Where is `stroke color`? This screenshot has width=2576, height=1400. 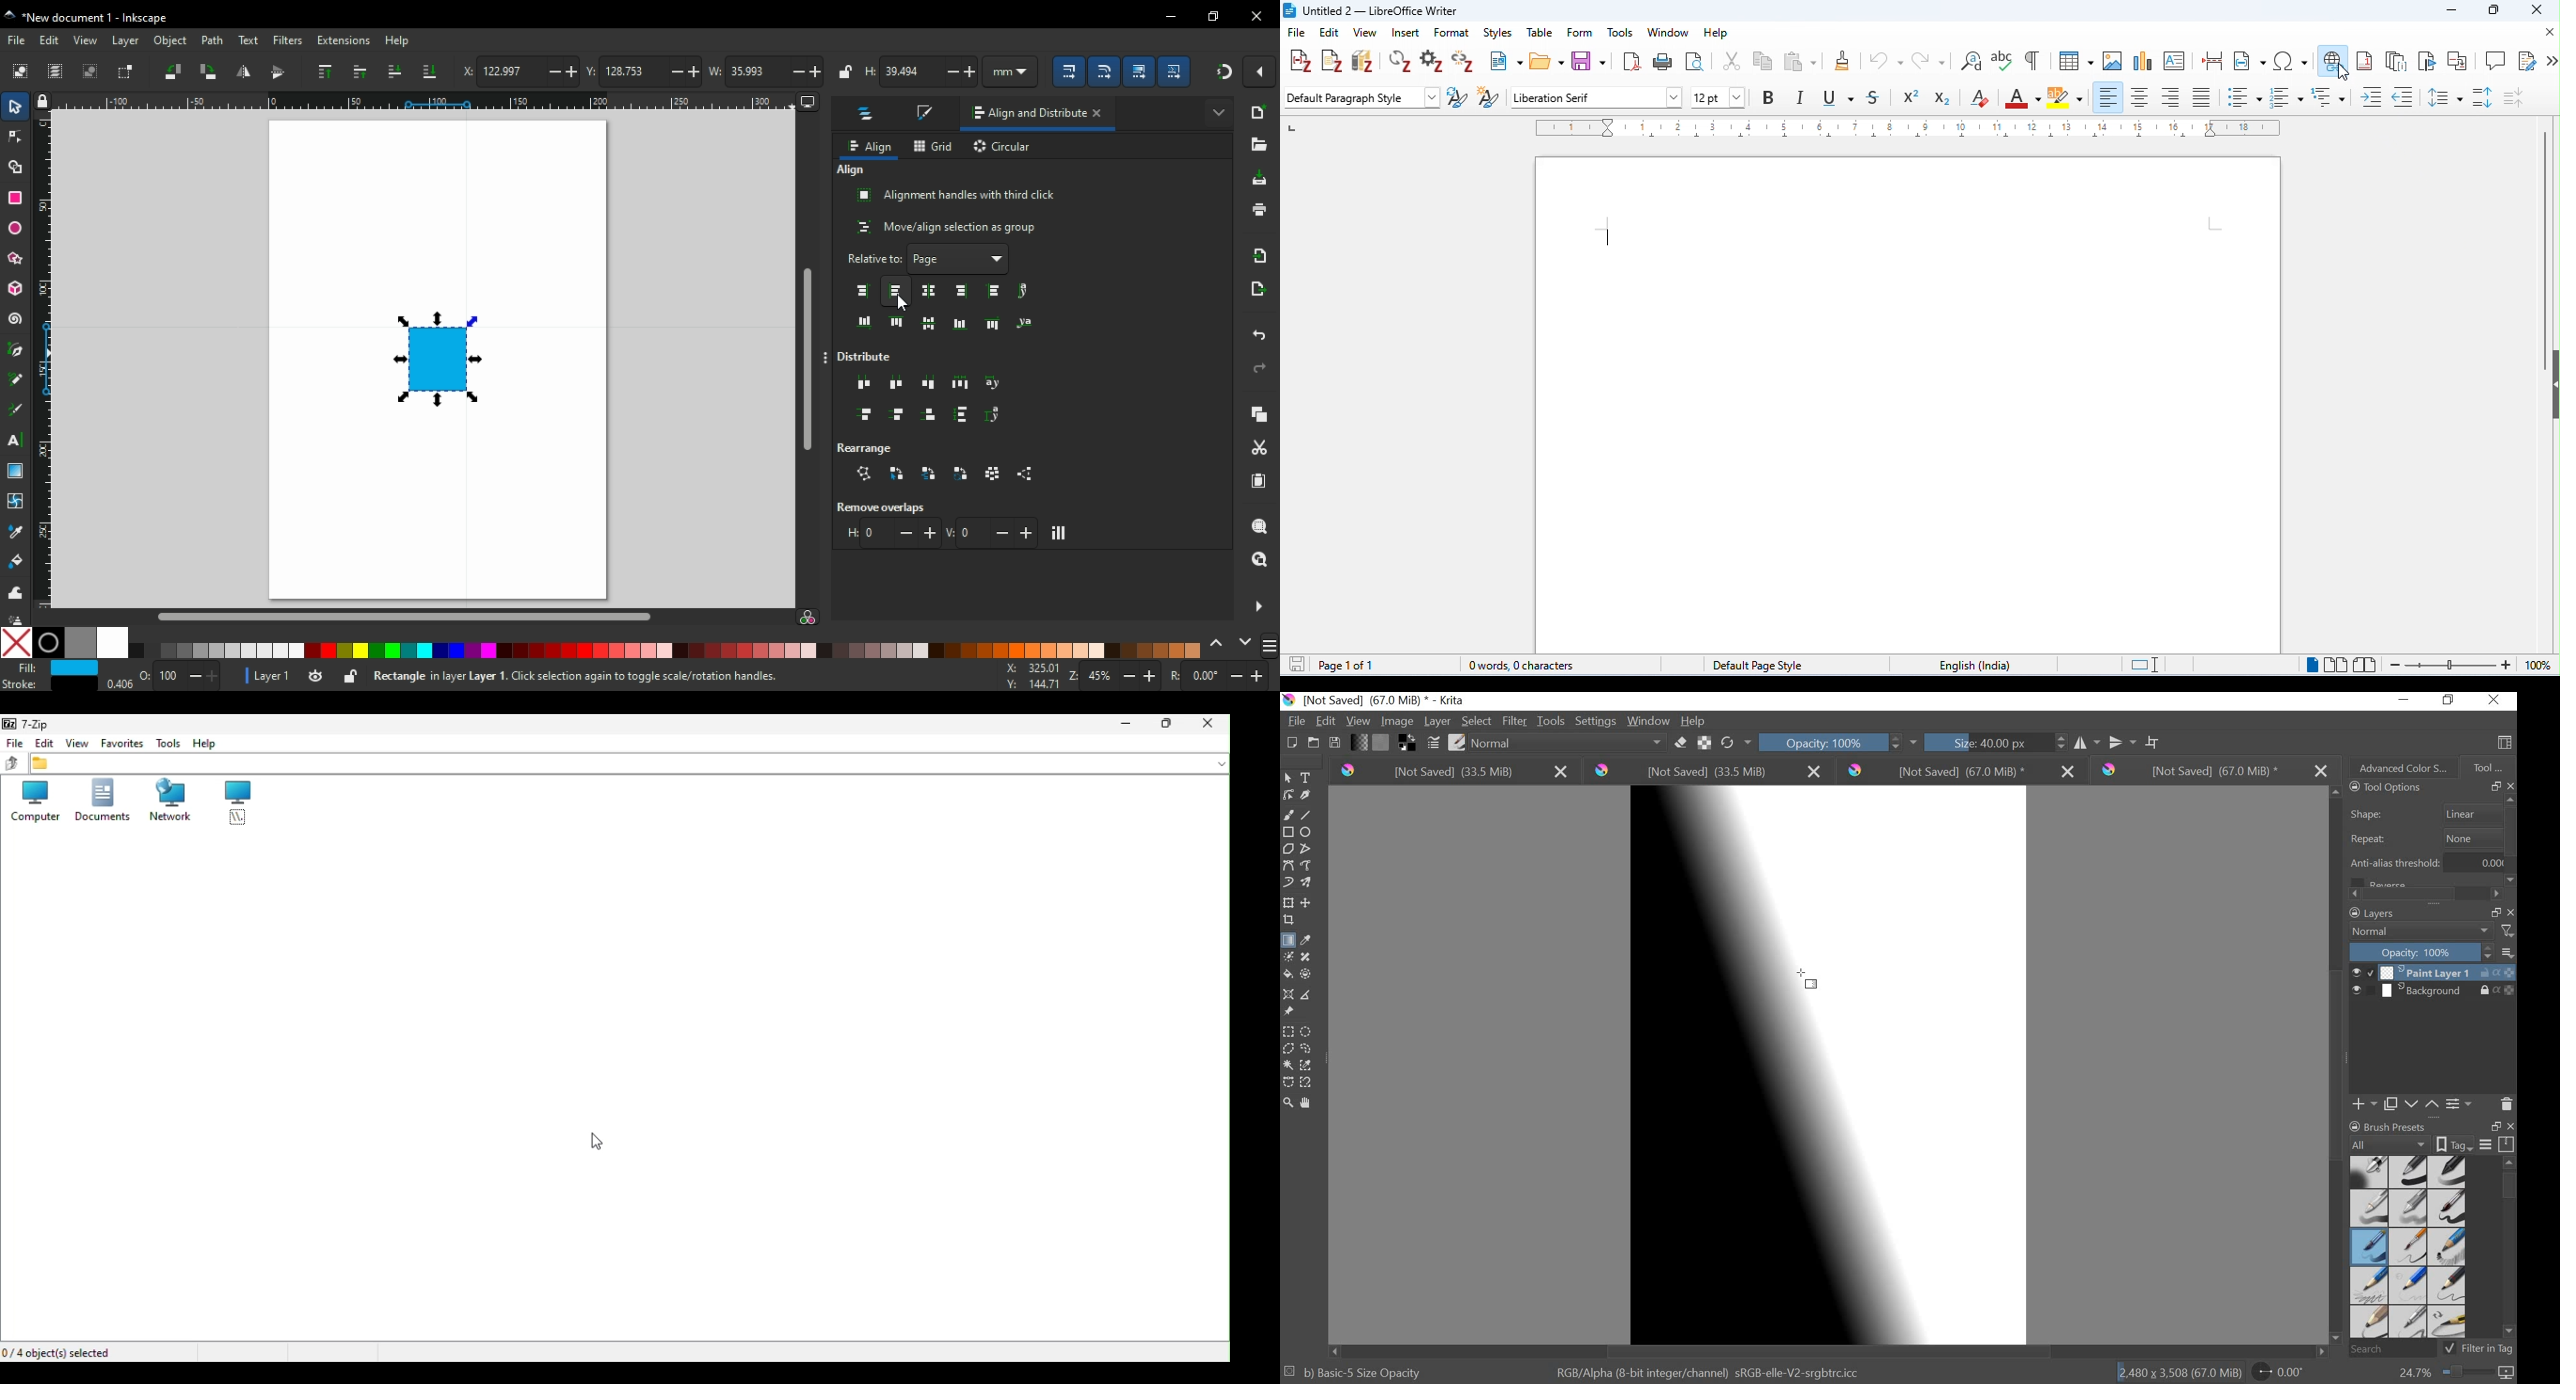 stroke color is located at coordinates (46, 684).